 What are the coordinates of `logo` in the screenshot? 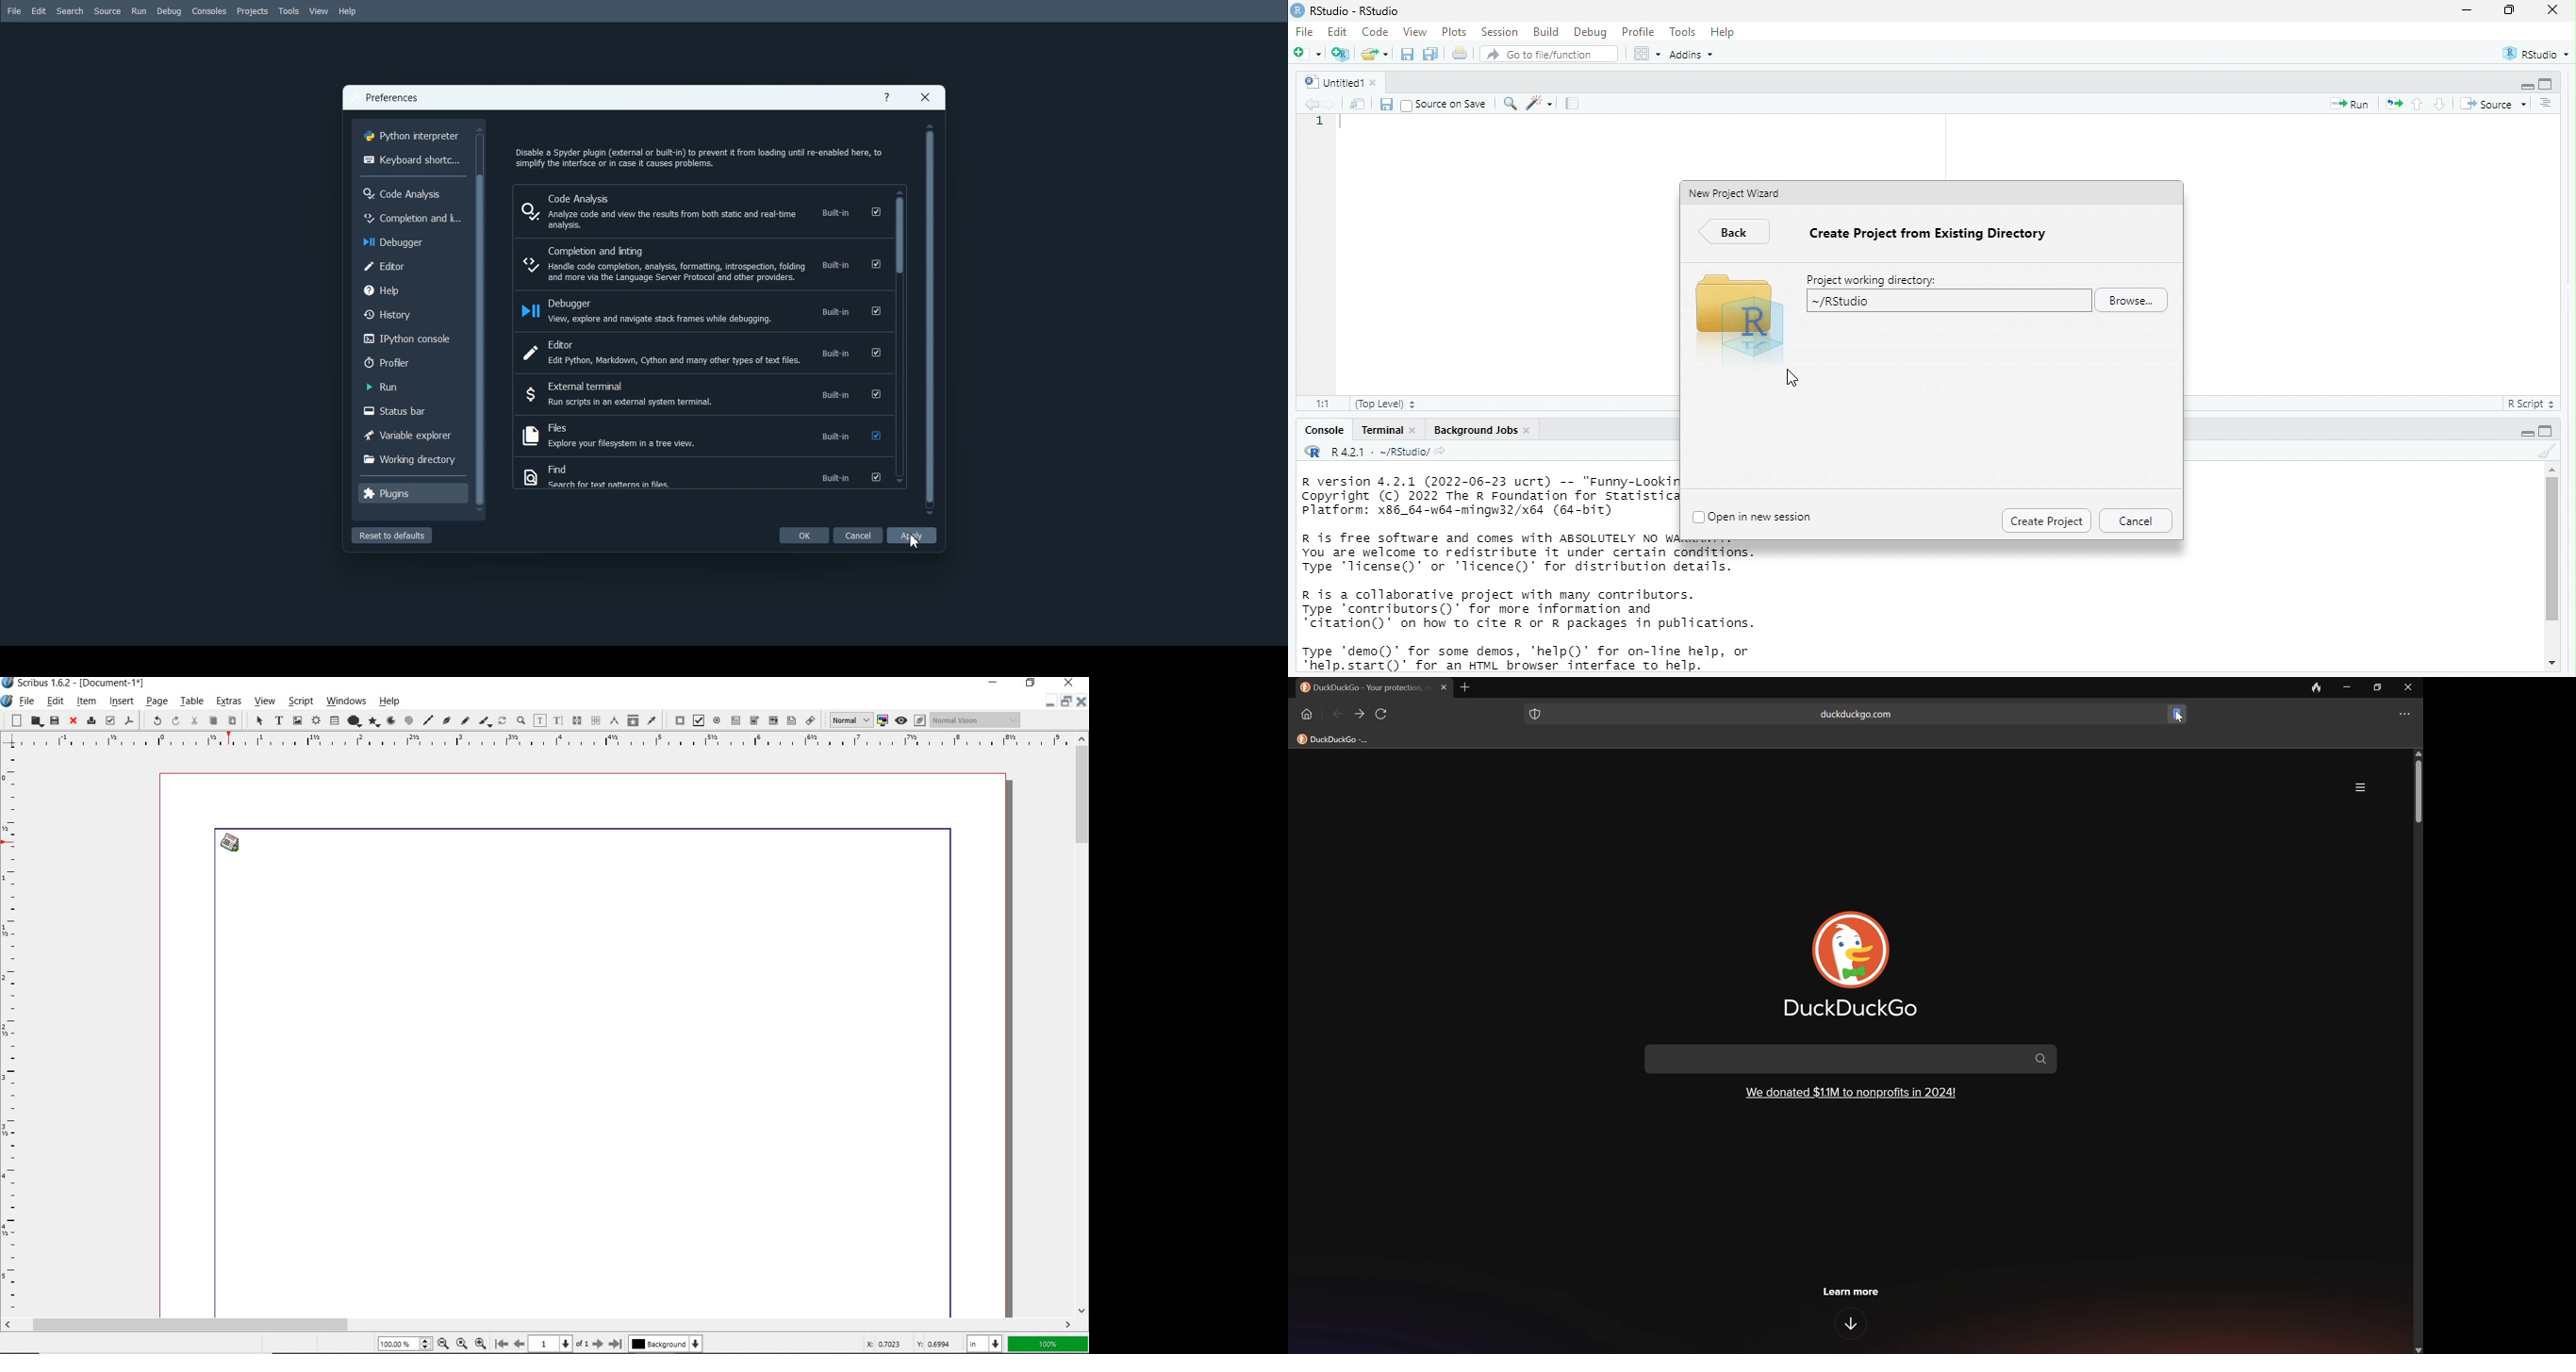 It's located at (1298, 12).